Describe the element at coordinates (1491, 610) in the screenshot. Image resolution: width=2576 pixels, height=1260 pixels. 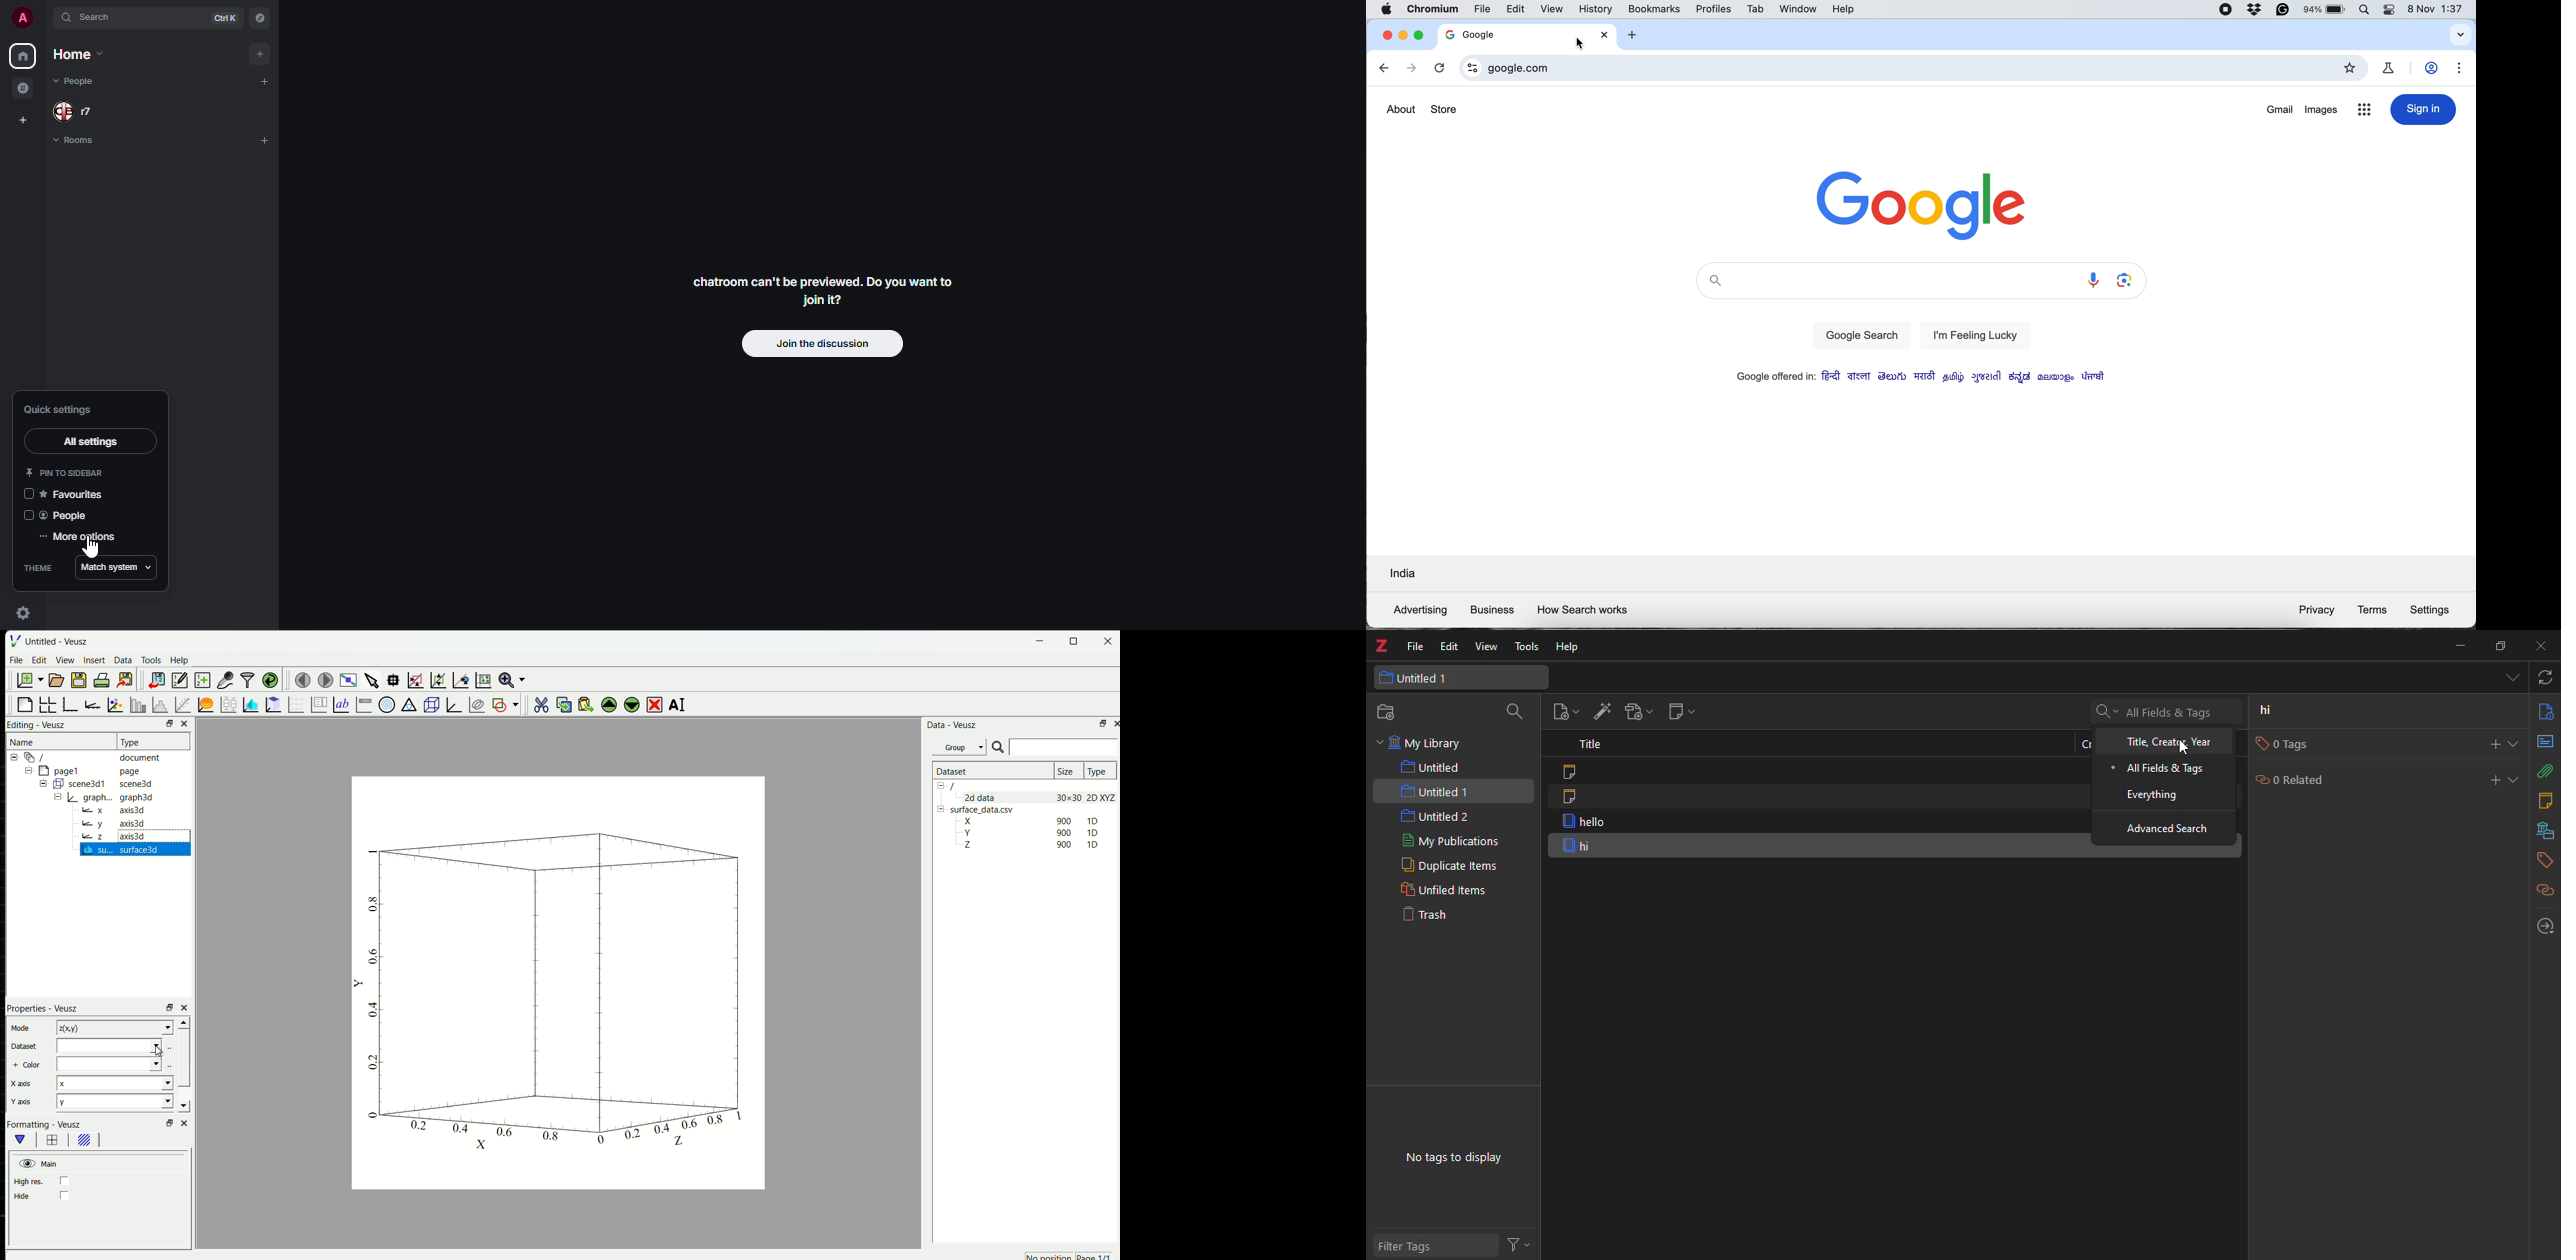
I see `business` at that location.